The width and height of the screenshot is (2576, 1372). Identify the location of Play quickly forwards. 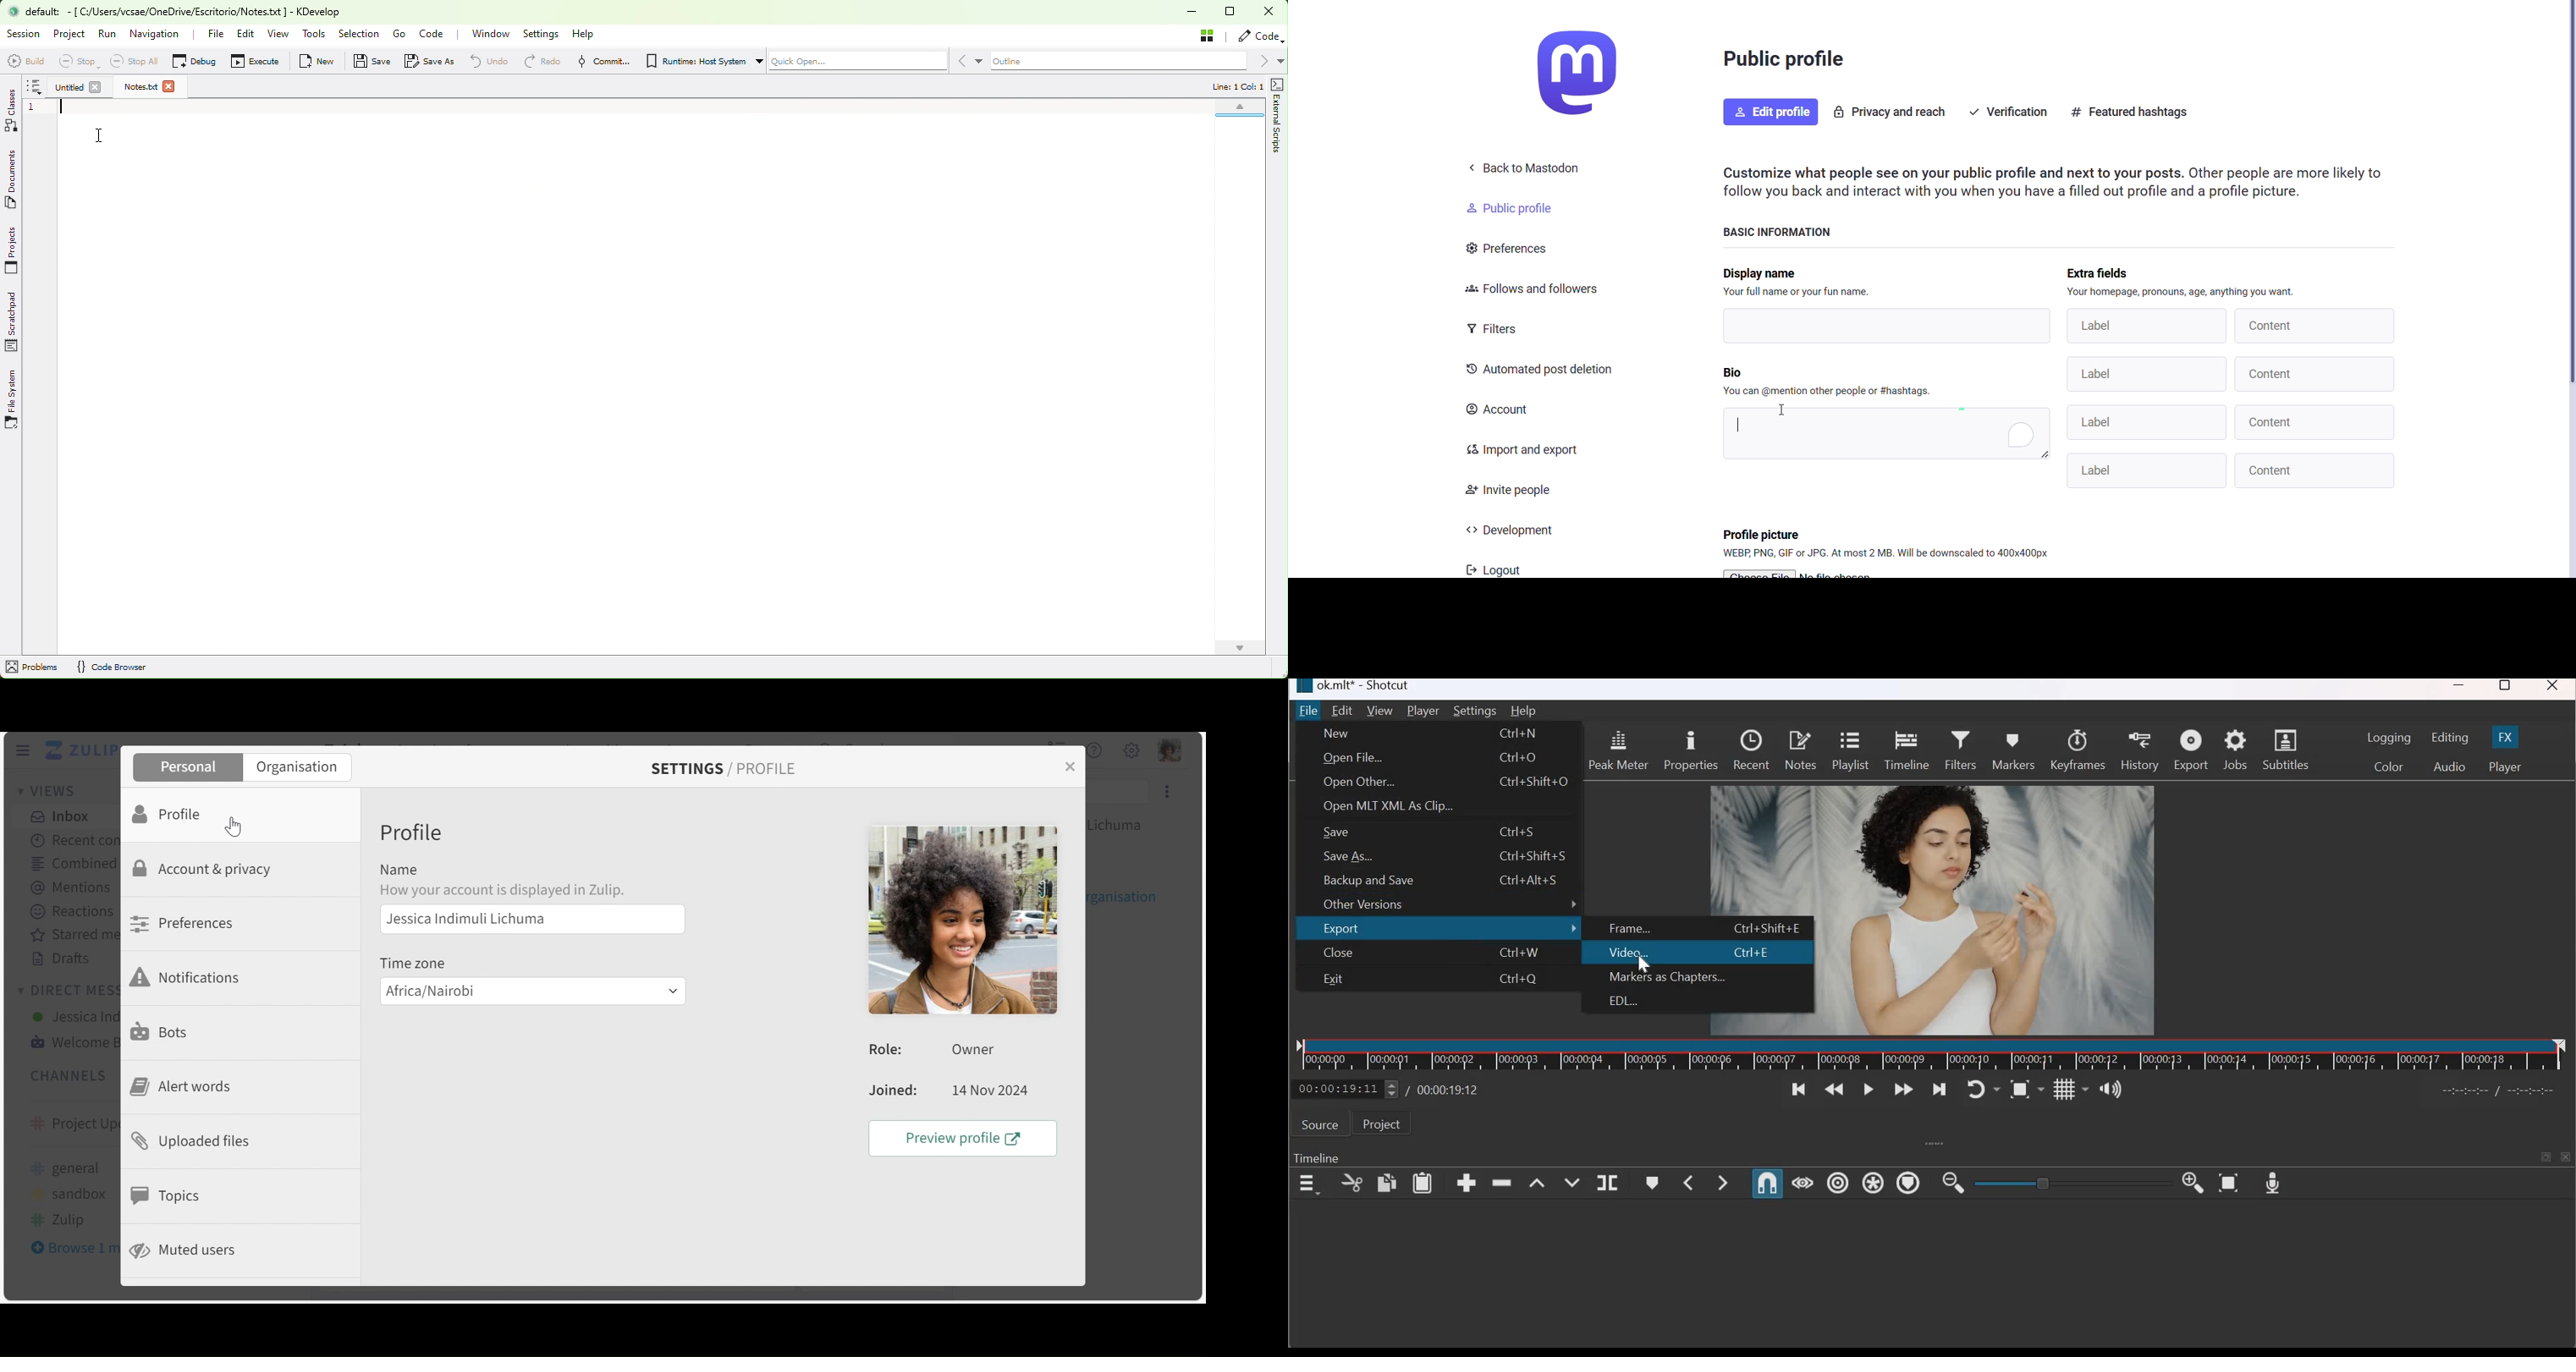
(1904, 1090).